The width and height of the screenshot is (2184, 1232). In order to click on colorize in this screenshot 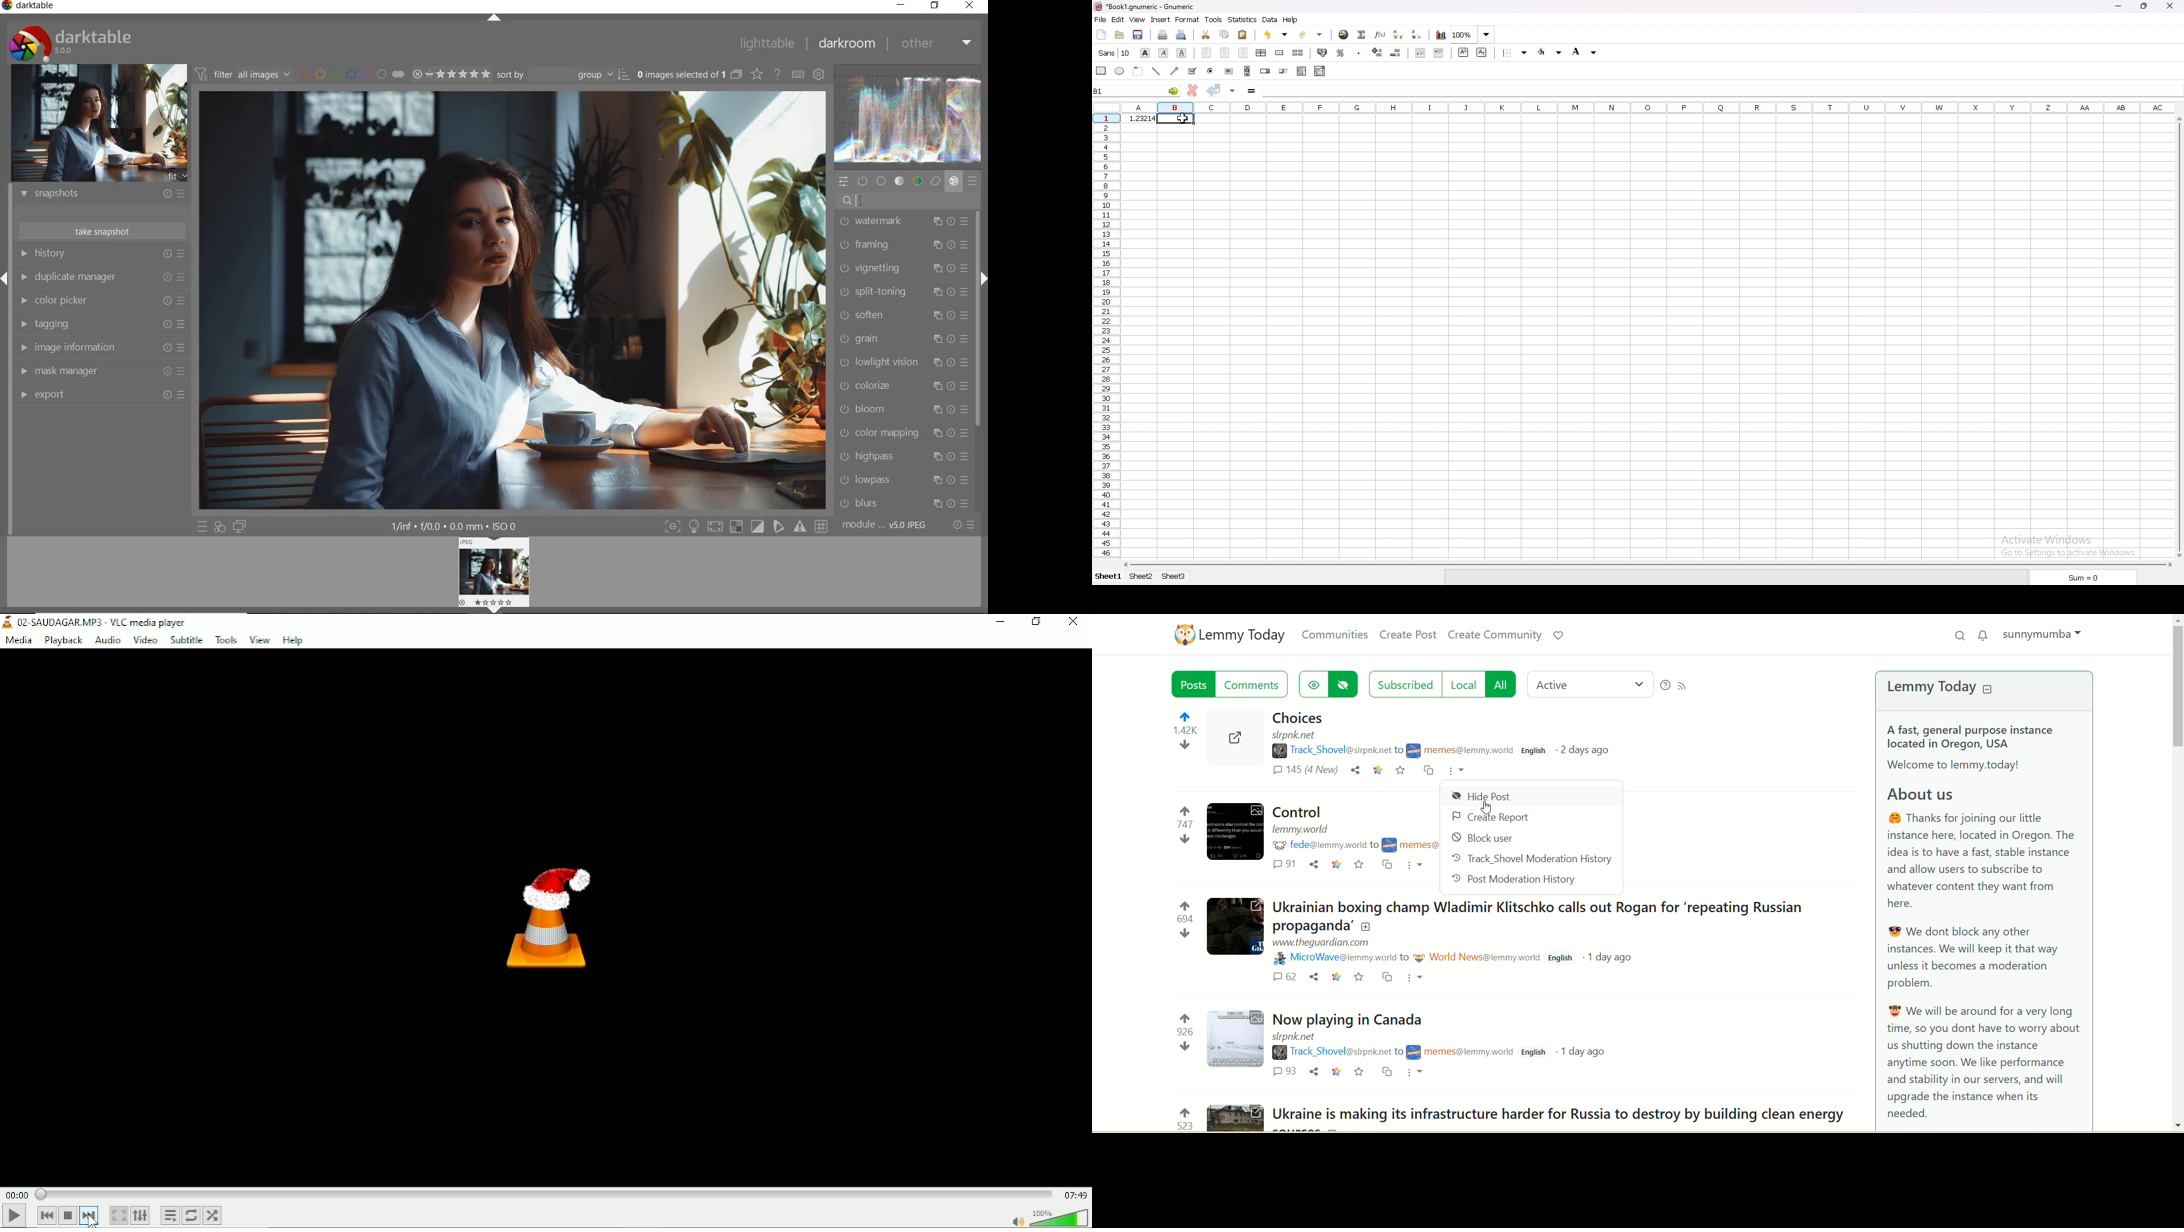, I will do `click(903, 385)`.